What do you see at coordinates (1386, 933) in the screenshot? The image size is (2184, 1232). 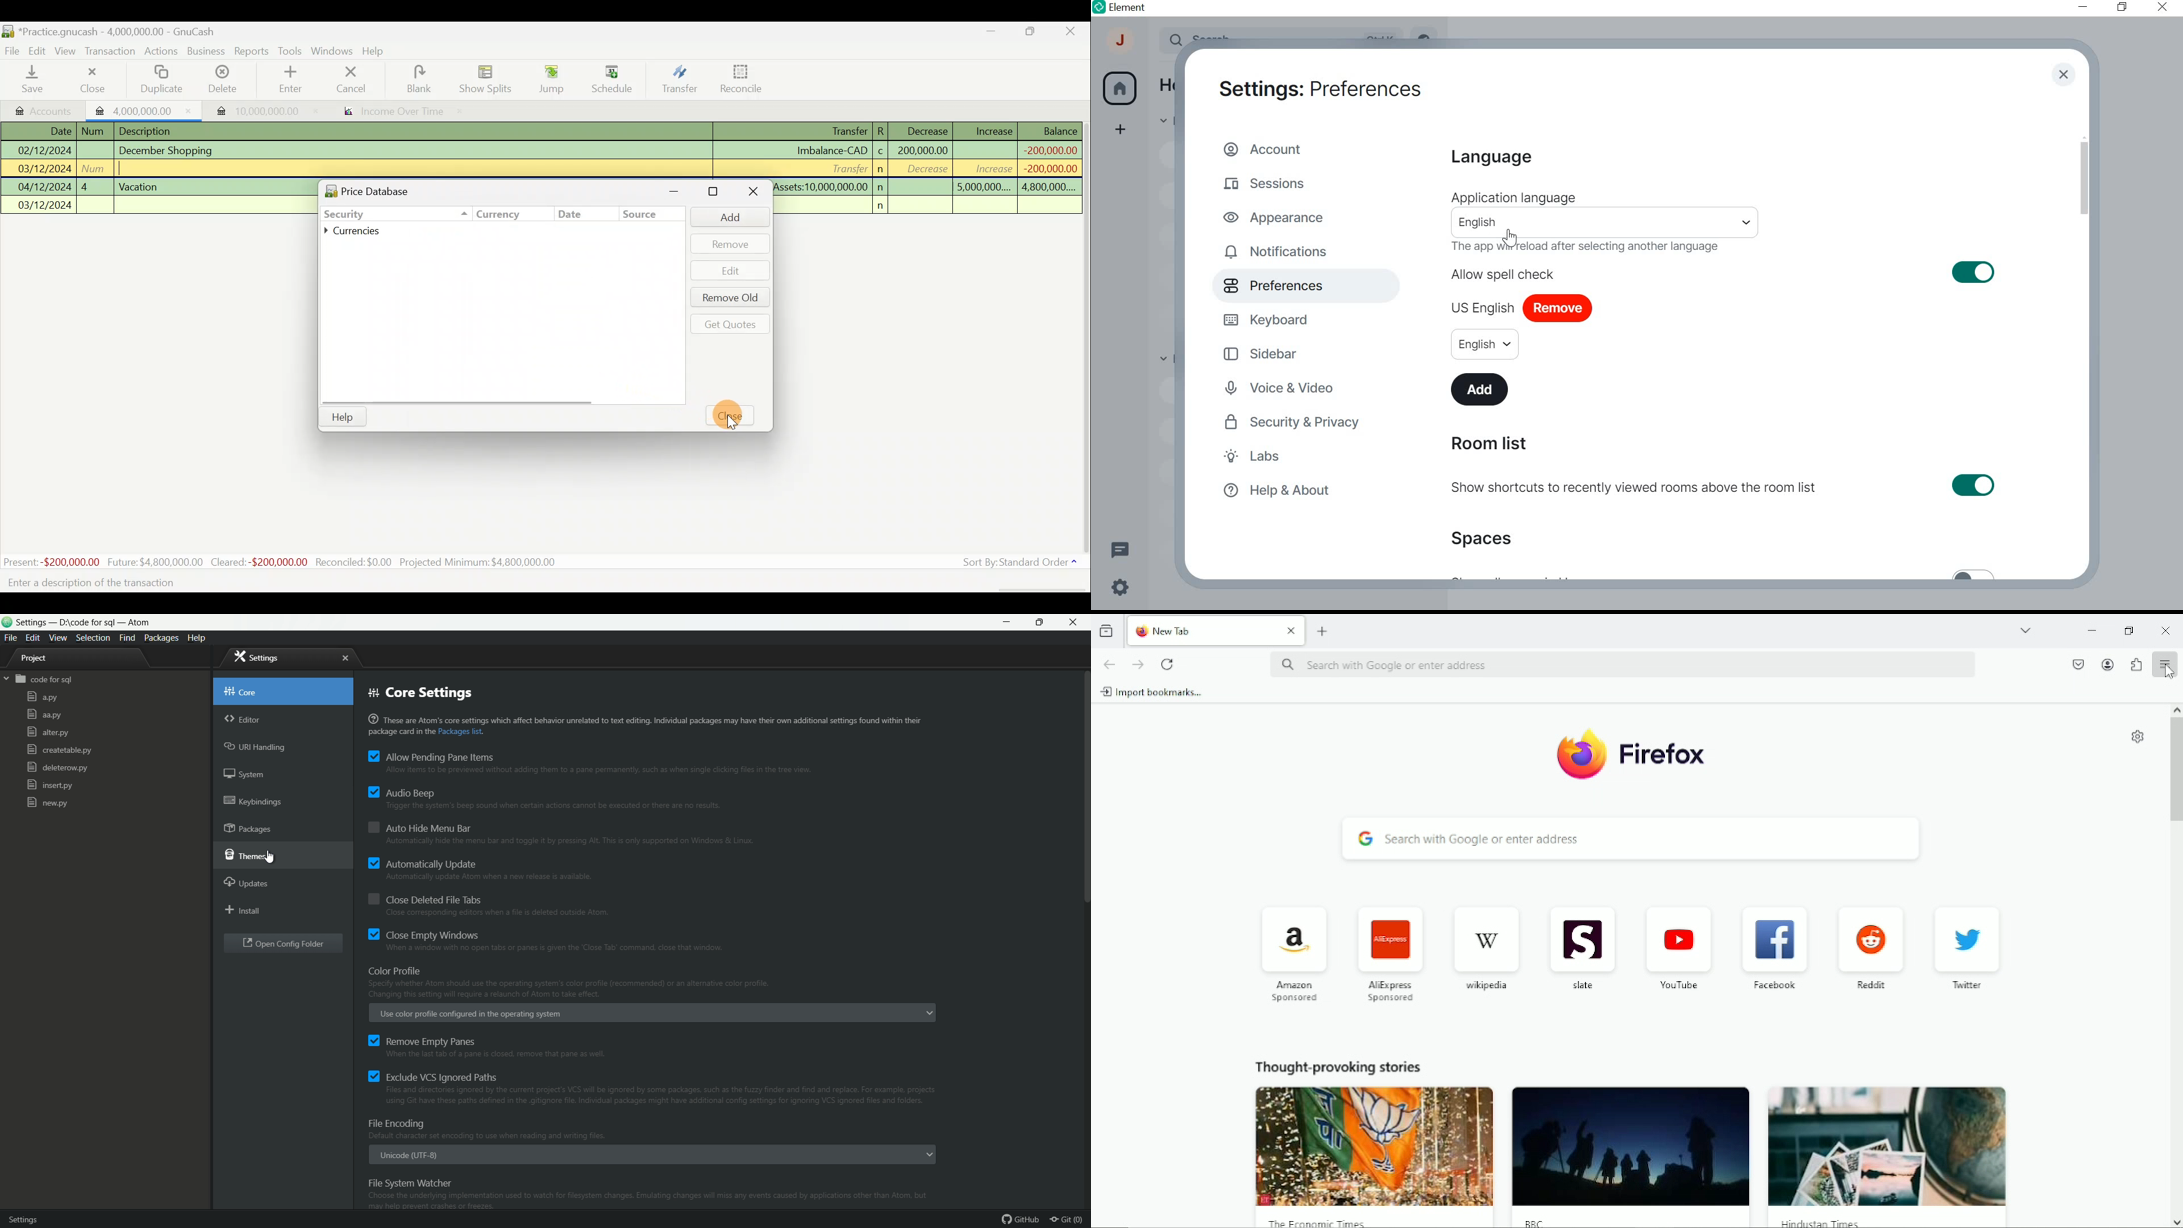 I see `AliExpress` at bounding box center [1386, 933].